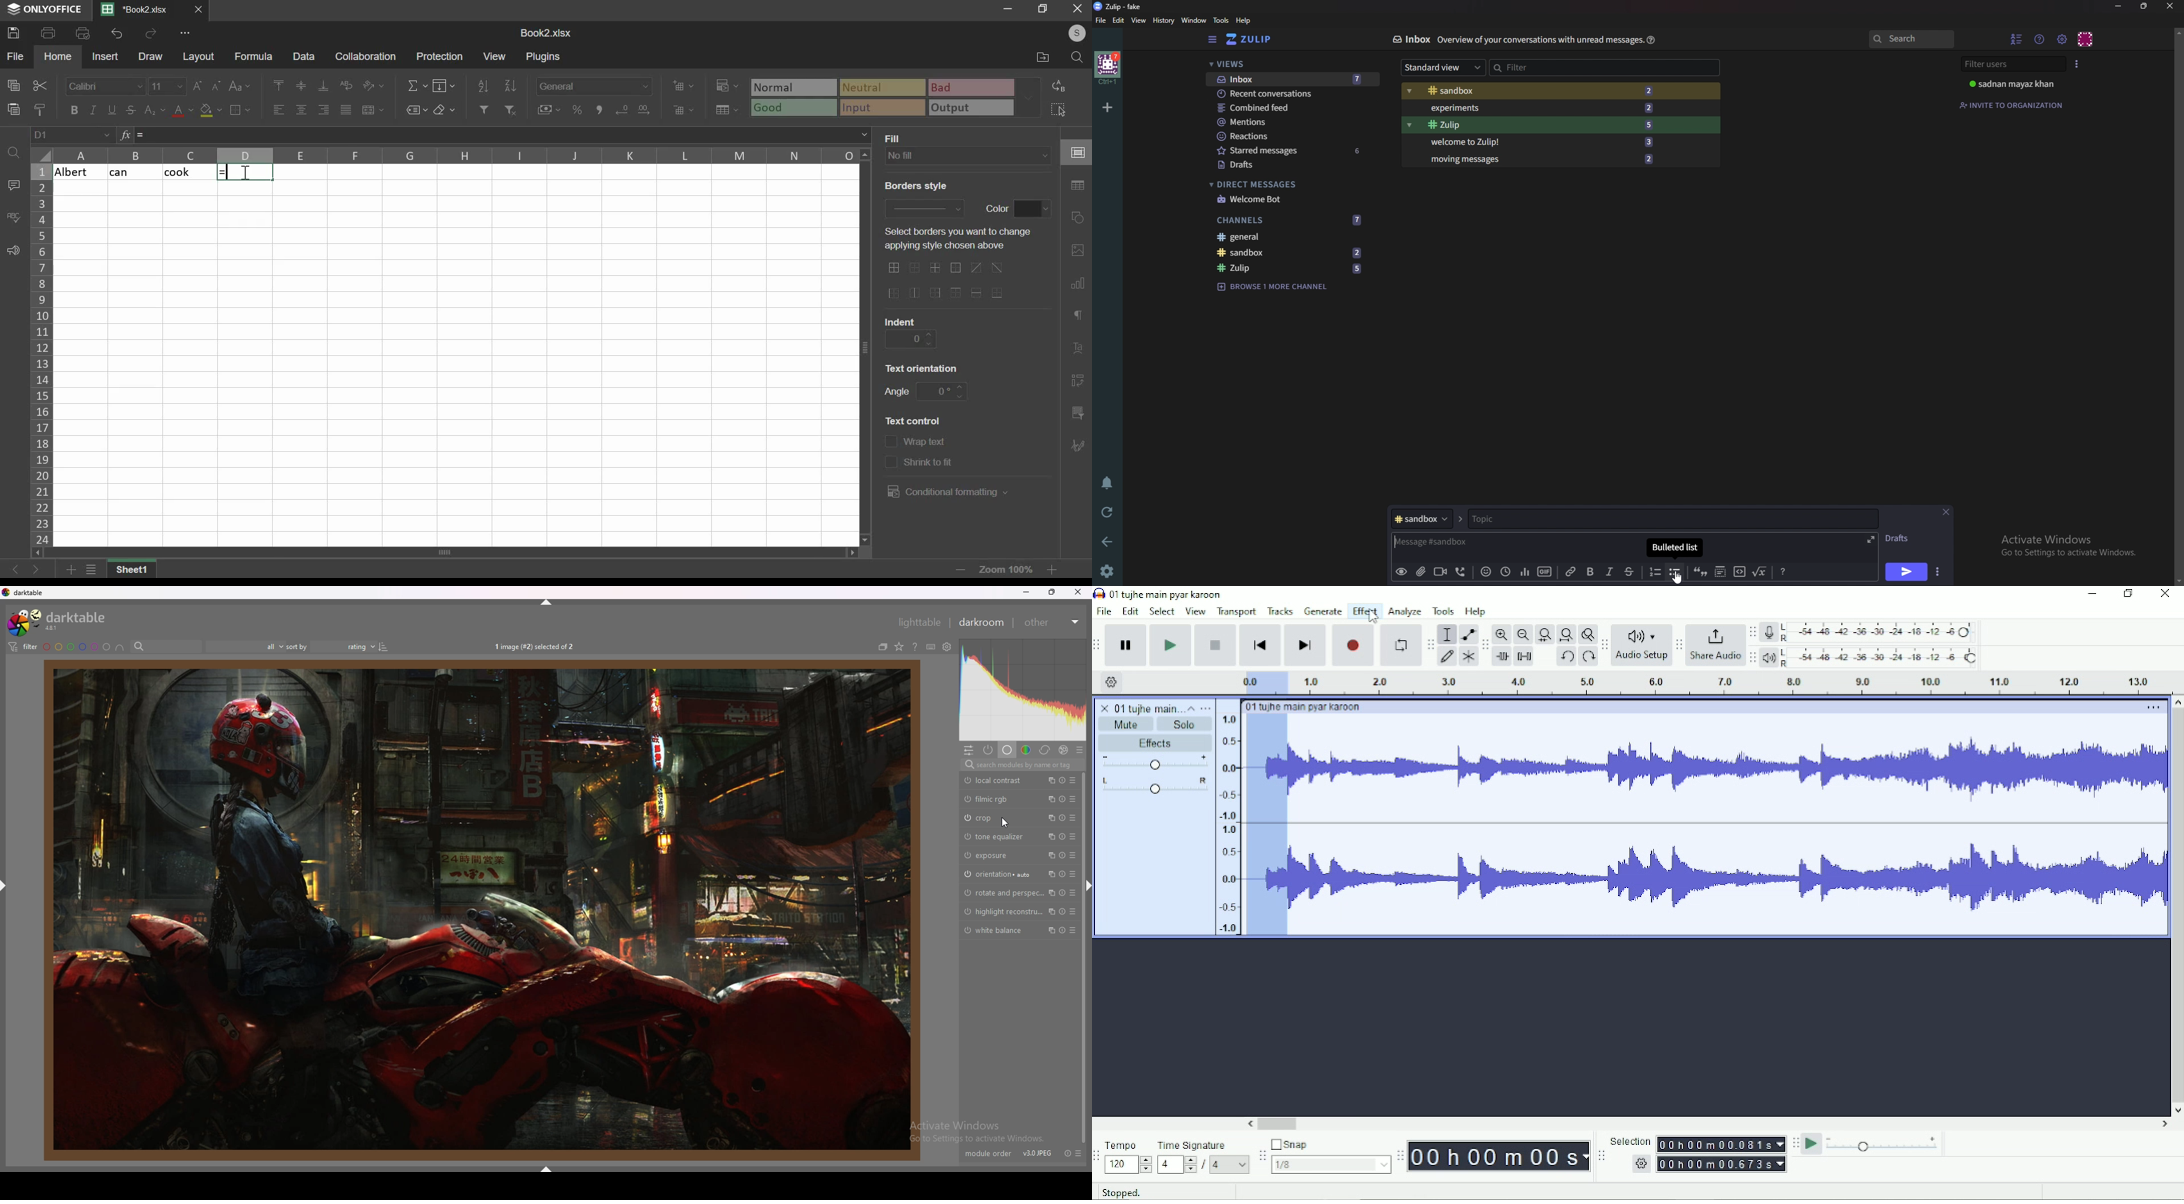 The height and width of the screenshot is (1204, 2184). I want to click on wrap text, so click(348, 84).